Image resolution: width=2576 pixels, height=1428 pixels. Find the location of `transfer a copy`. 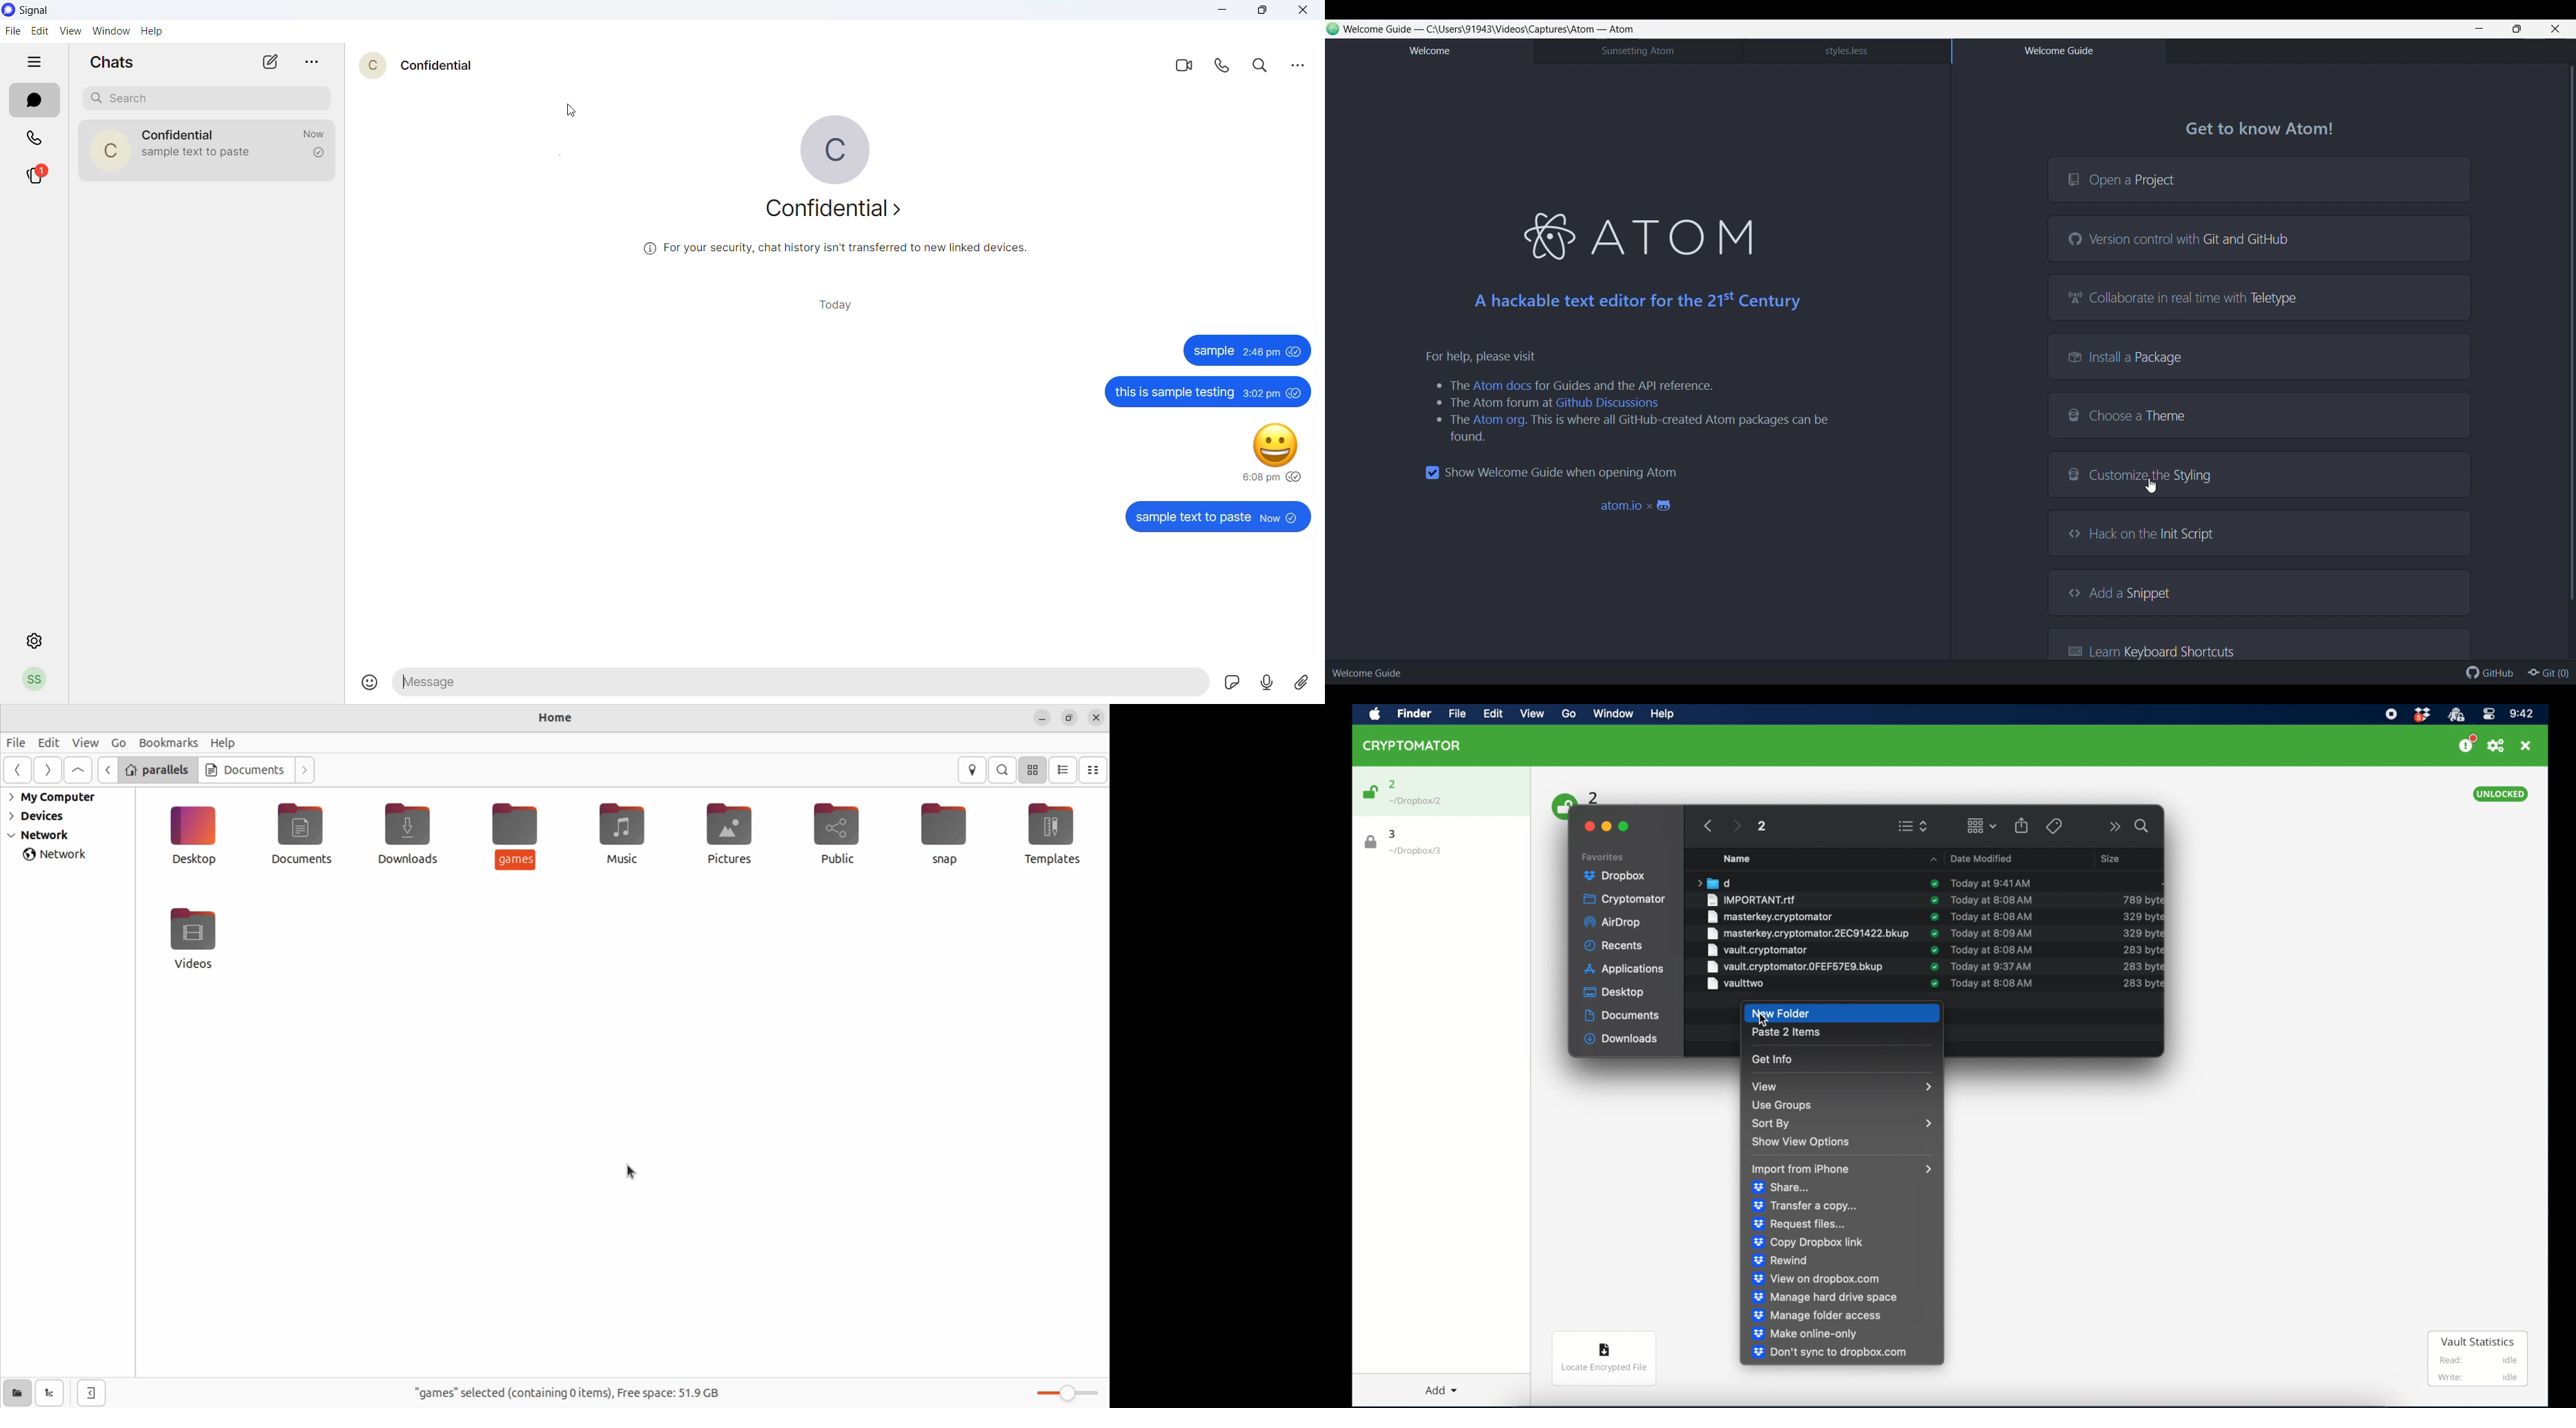

transfer a copy is located at coordinates (1805, 1206).